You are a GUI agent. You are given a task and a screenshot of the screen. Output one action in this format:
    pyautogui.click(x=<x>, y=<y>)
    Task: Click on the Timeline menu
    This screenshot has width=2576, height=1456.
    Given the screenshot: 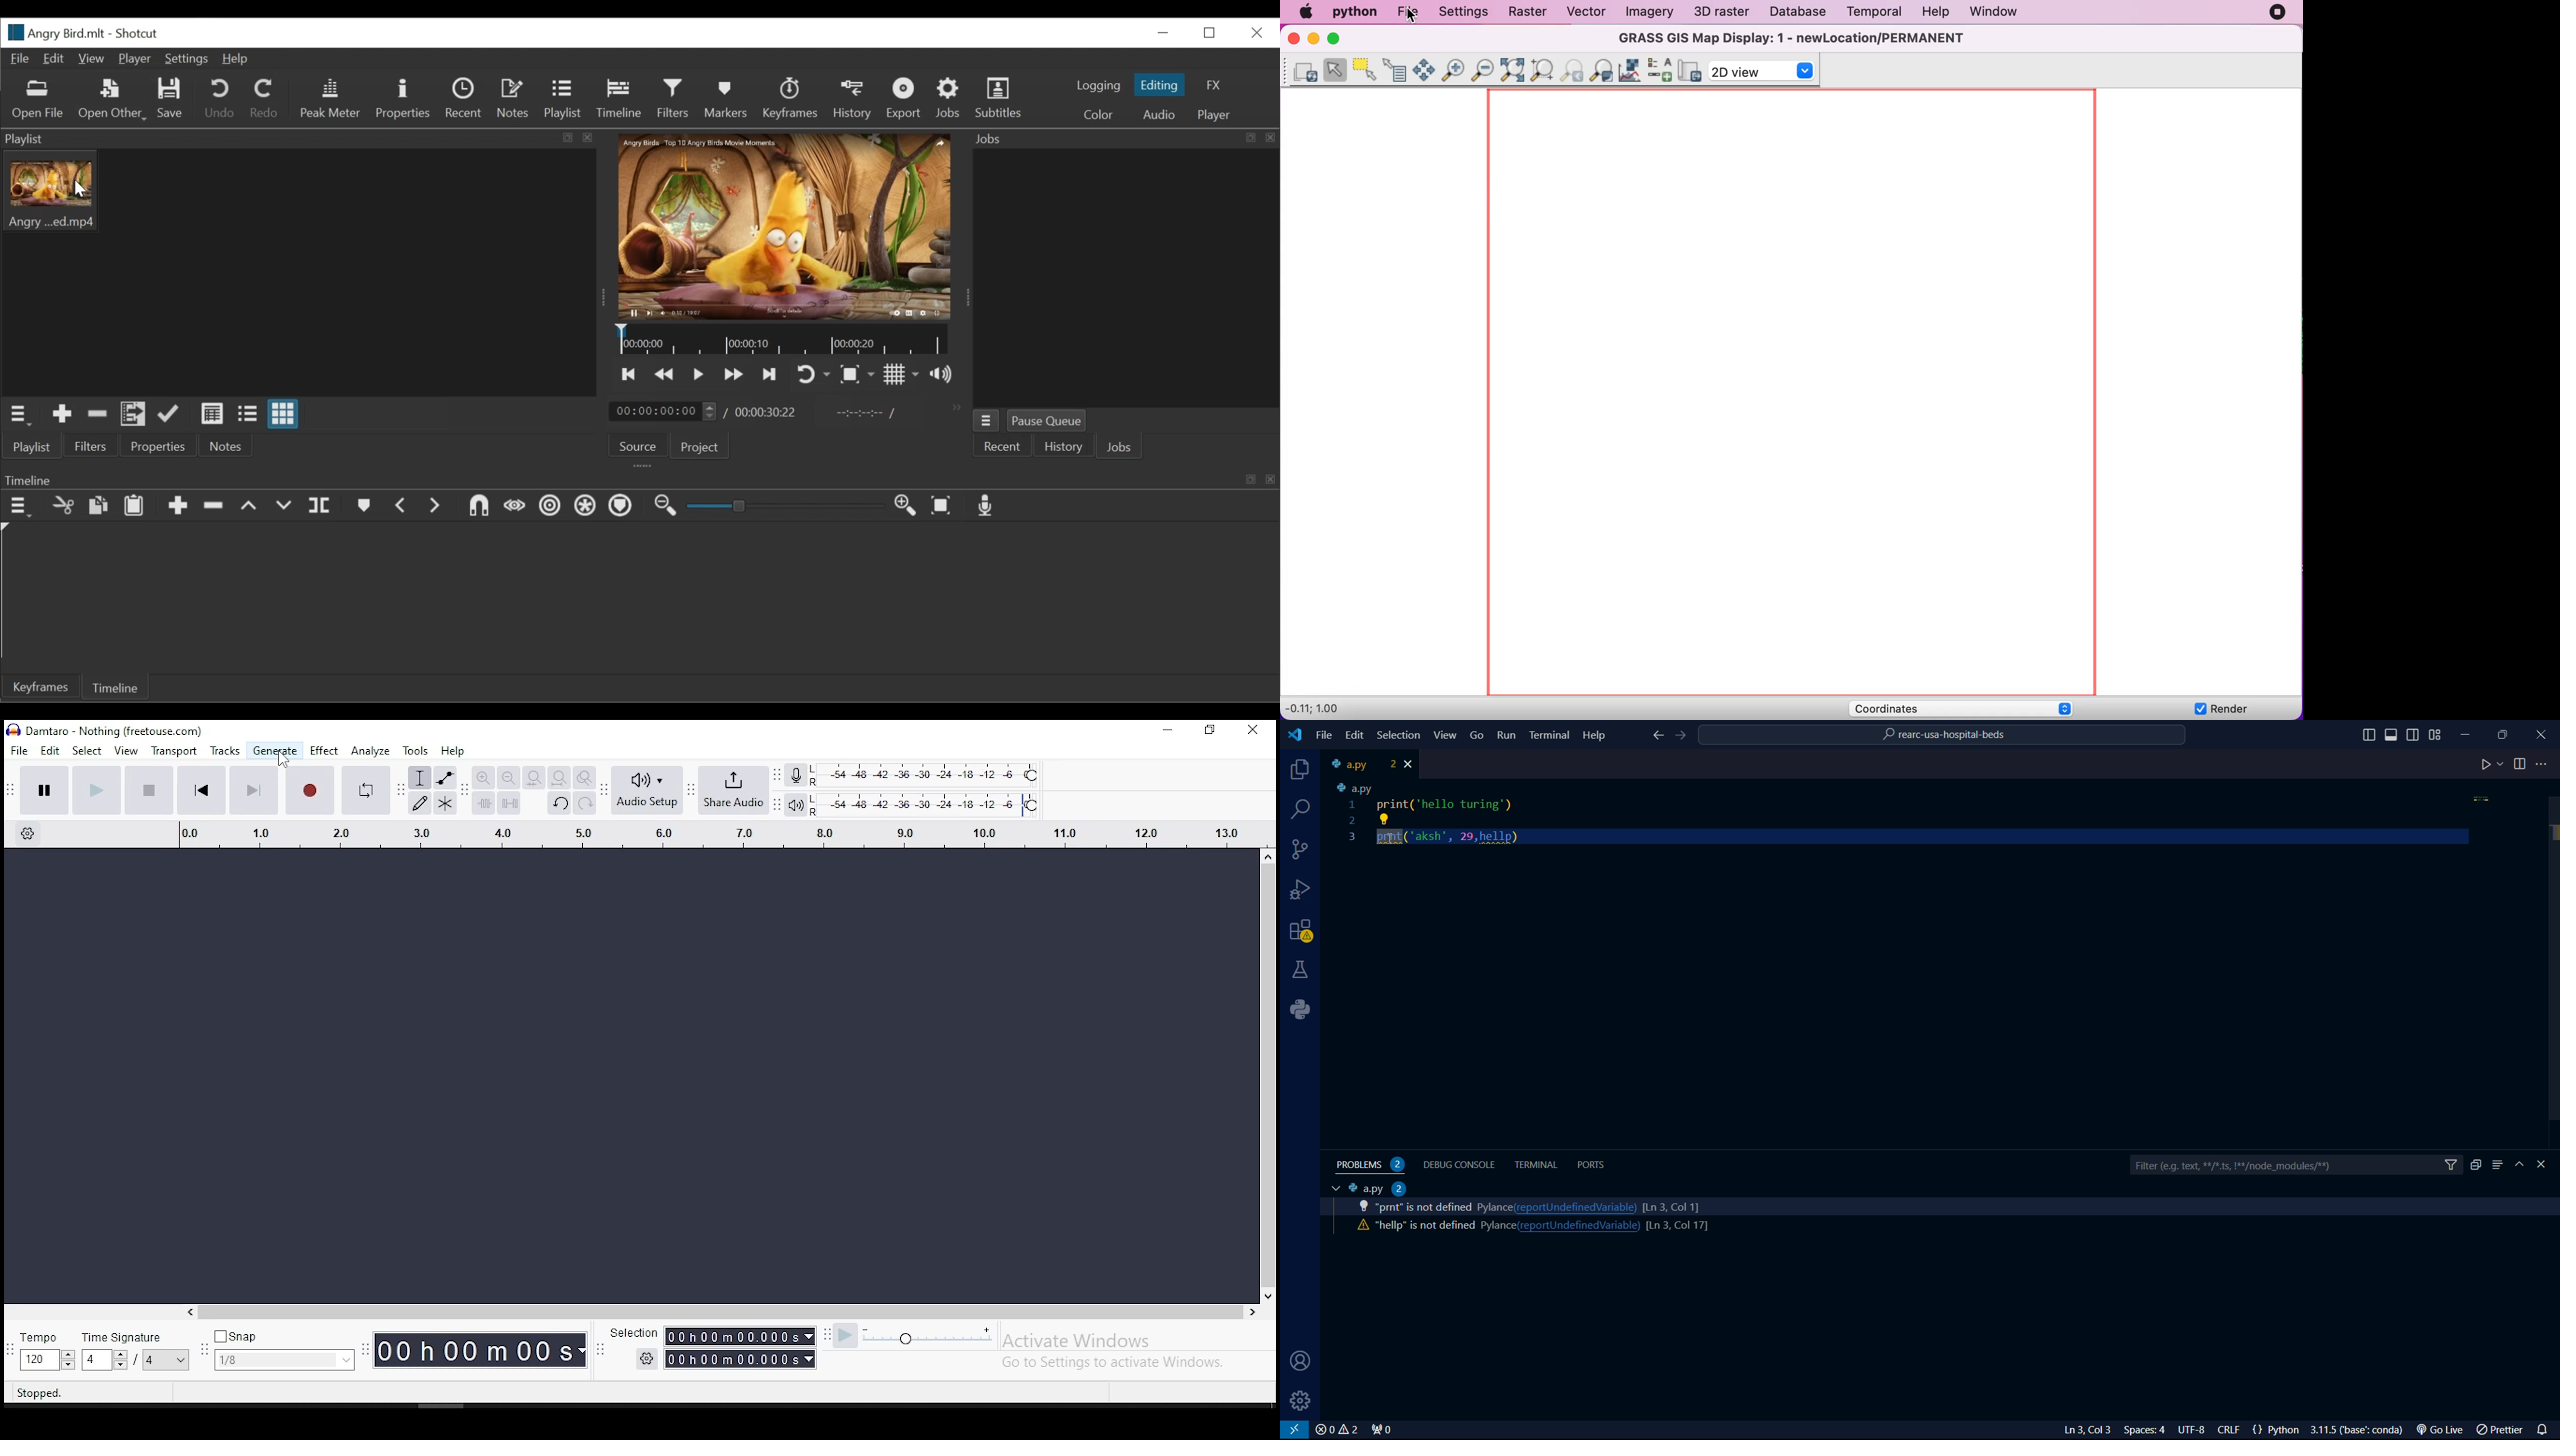 What is the action you would take?
    pyautogui.click(x=19, y=507)
    